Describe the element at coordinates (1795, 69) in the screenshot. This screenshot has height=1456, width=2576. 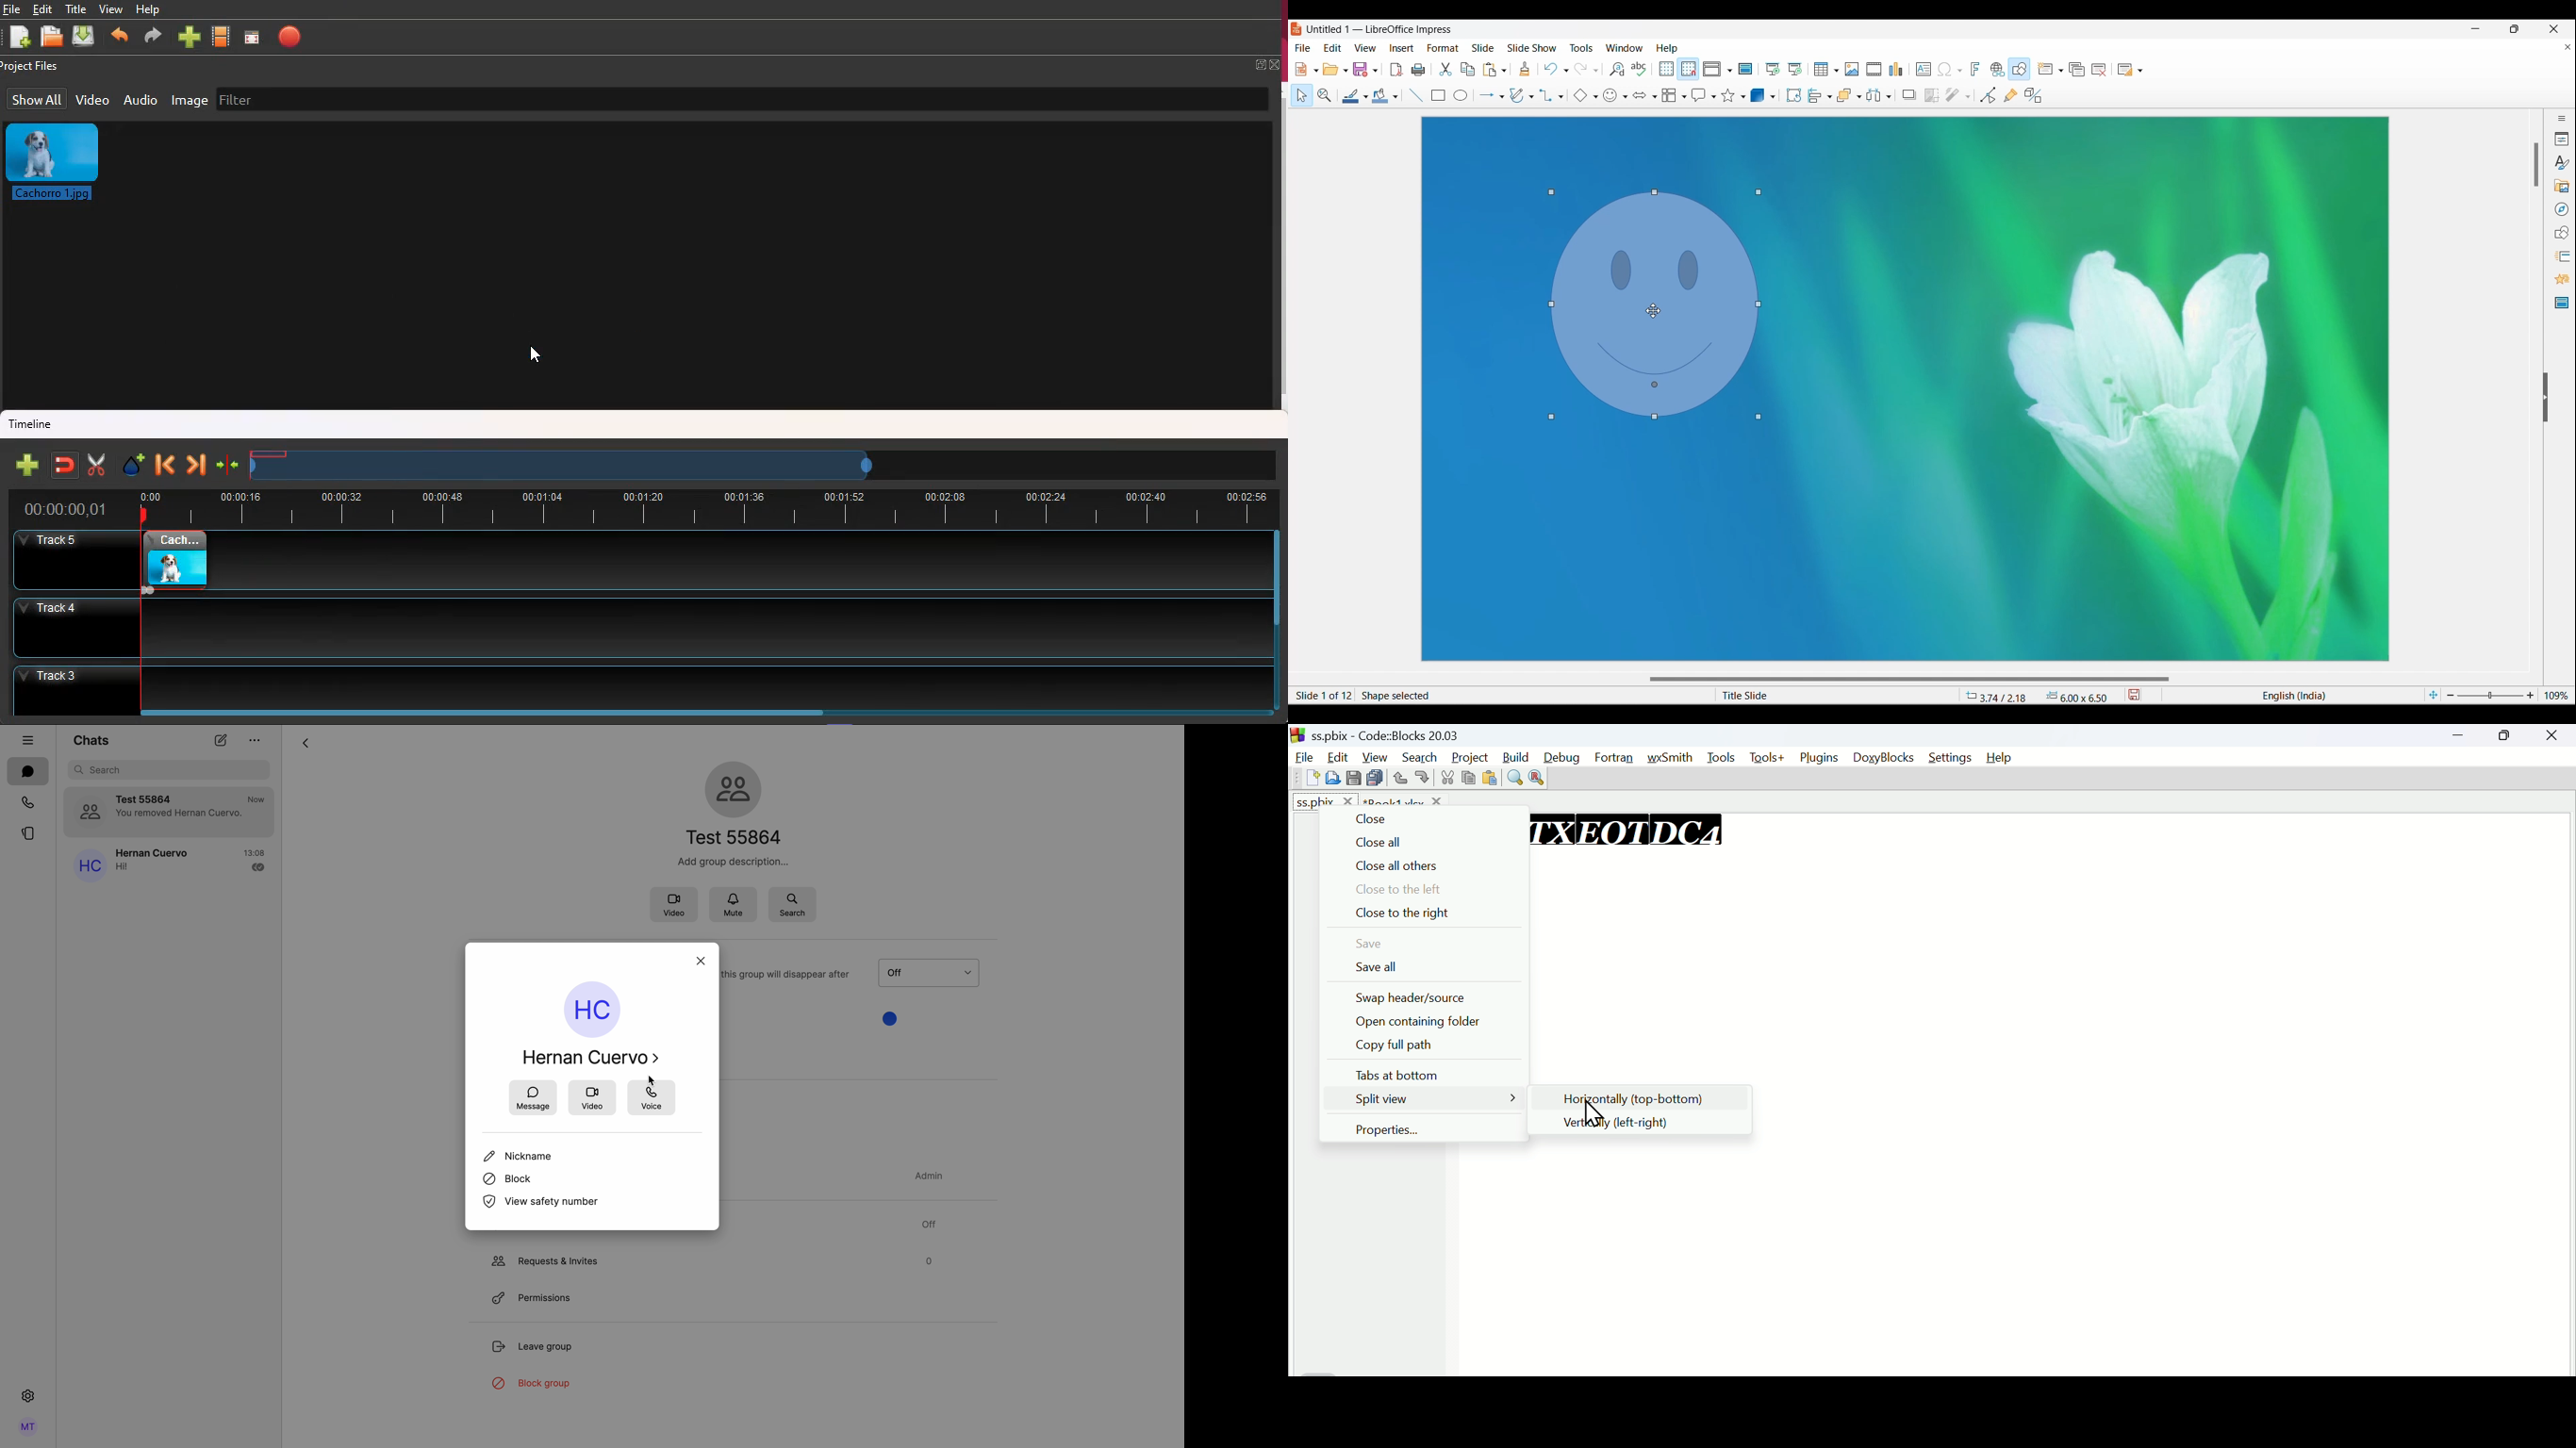
I see `Start from current slide` at that location.